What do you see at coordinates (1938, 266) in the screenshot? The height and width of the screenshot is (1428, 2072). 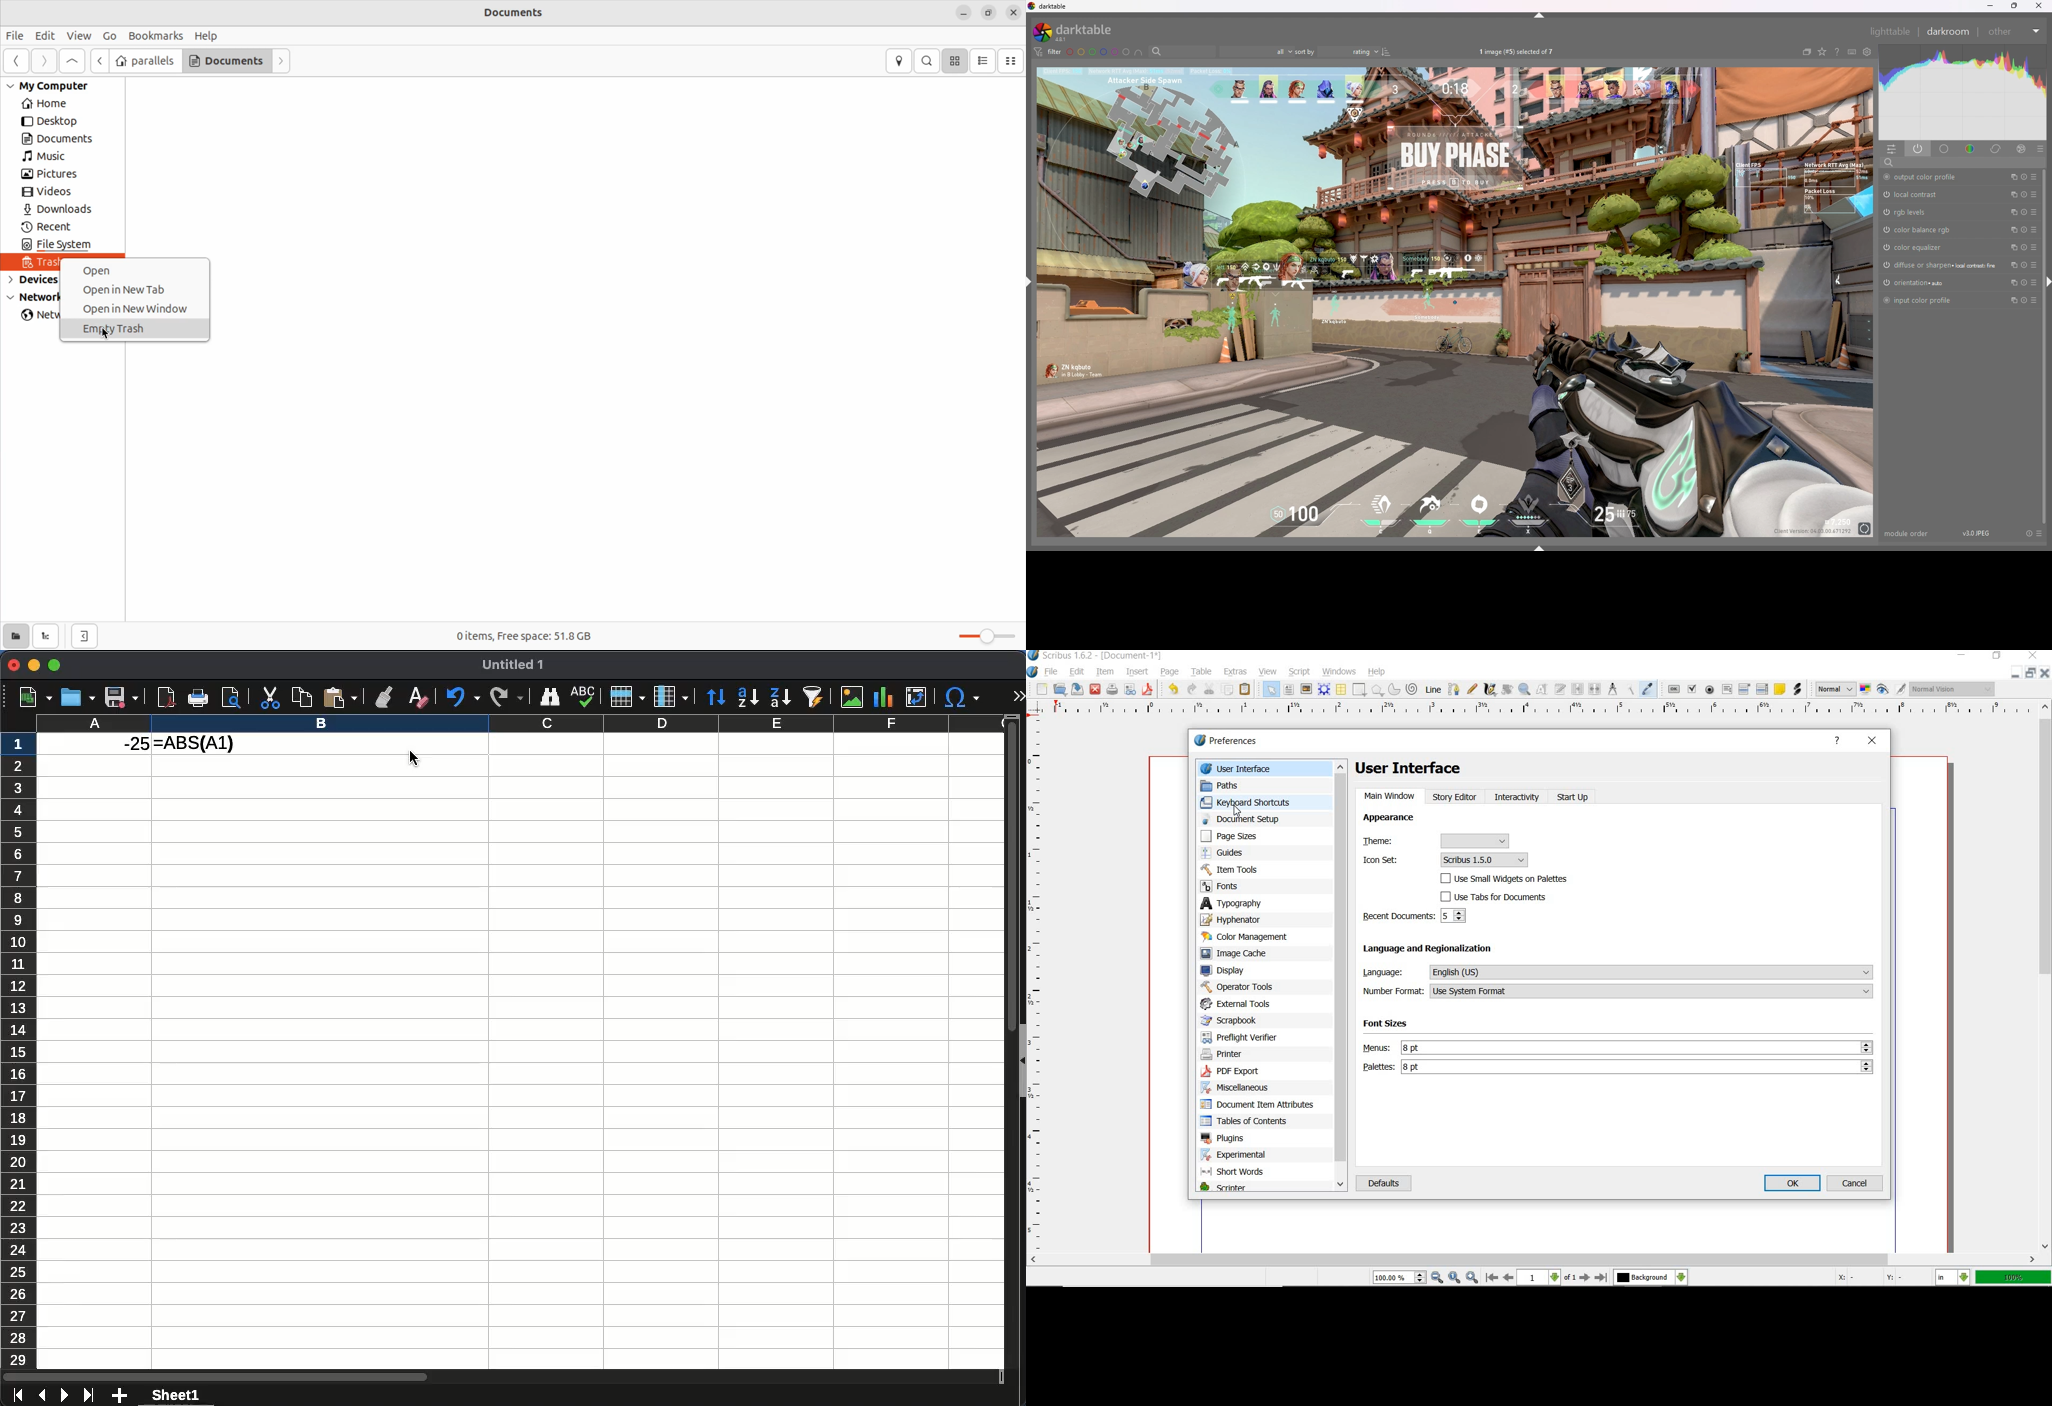 I see `diffuse or sharpen` at bounding box center [1938, 266].